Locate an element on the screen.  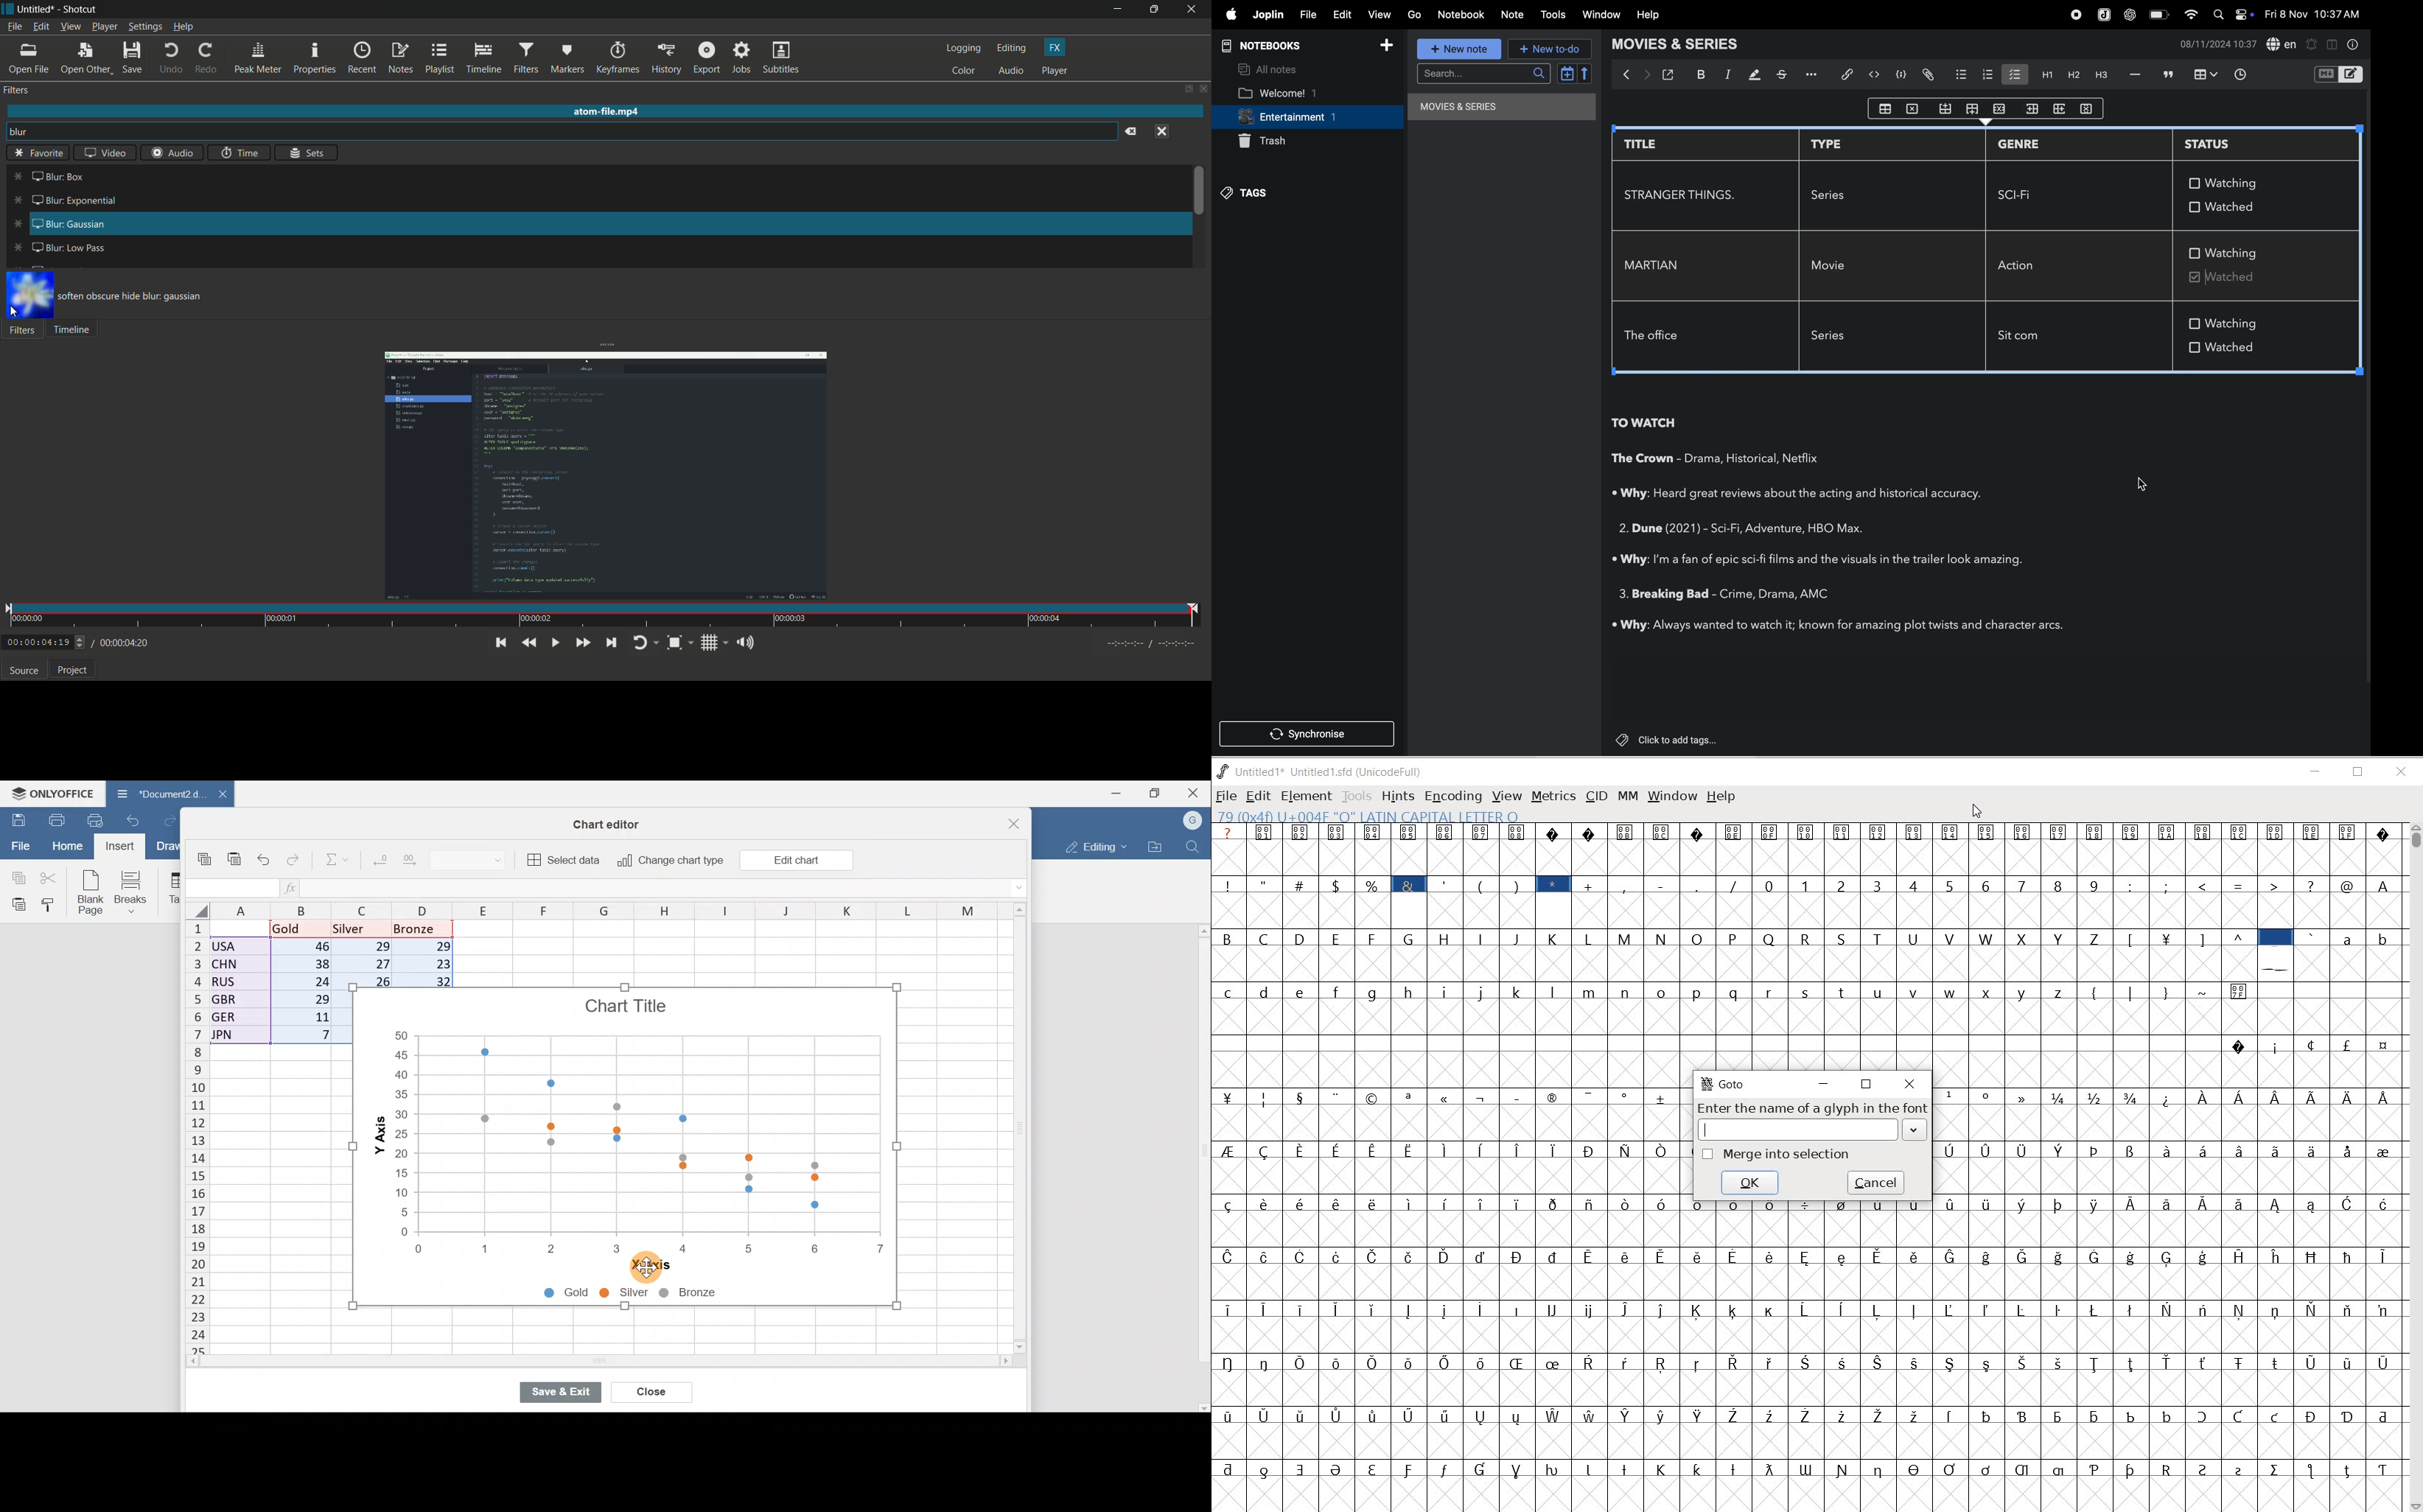
cast on is located at coordinates (1844, 529).